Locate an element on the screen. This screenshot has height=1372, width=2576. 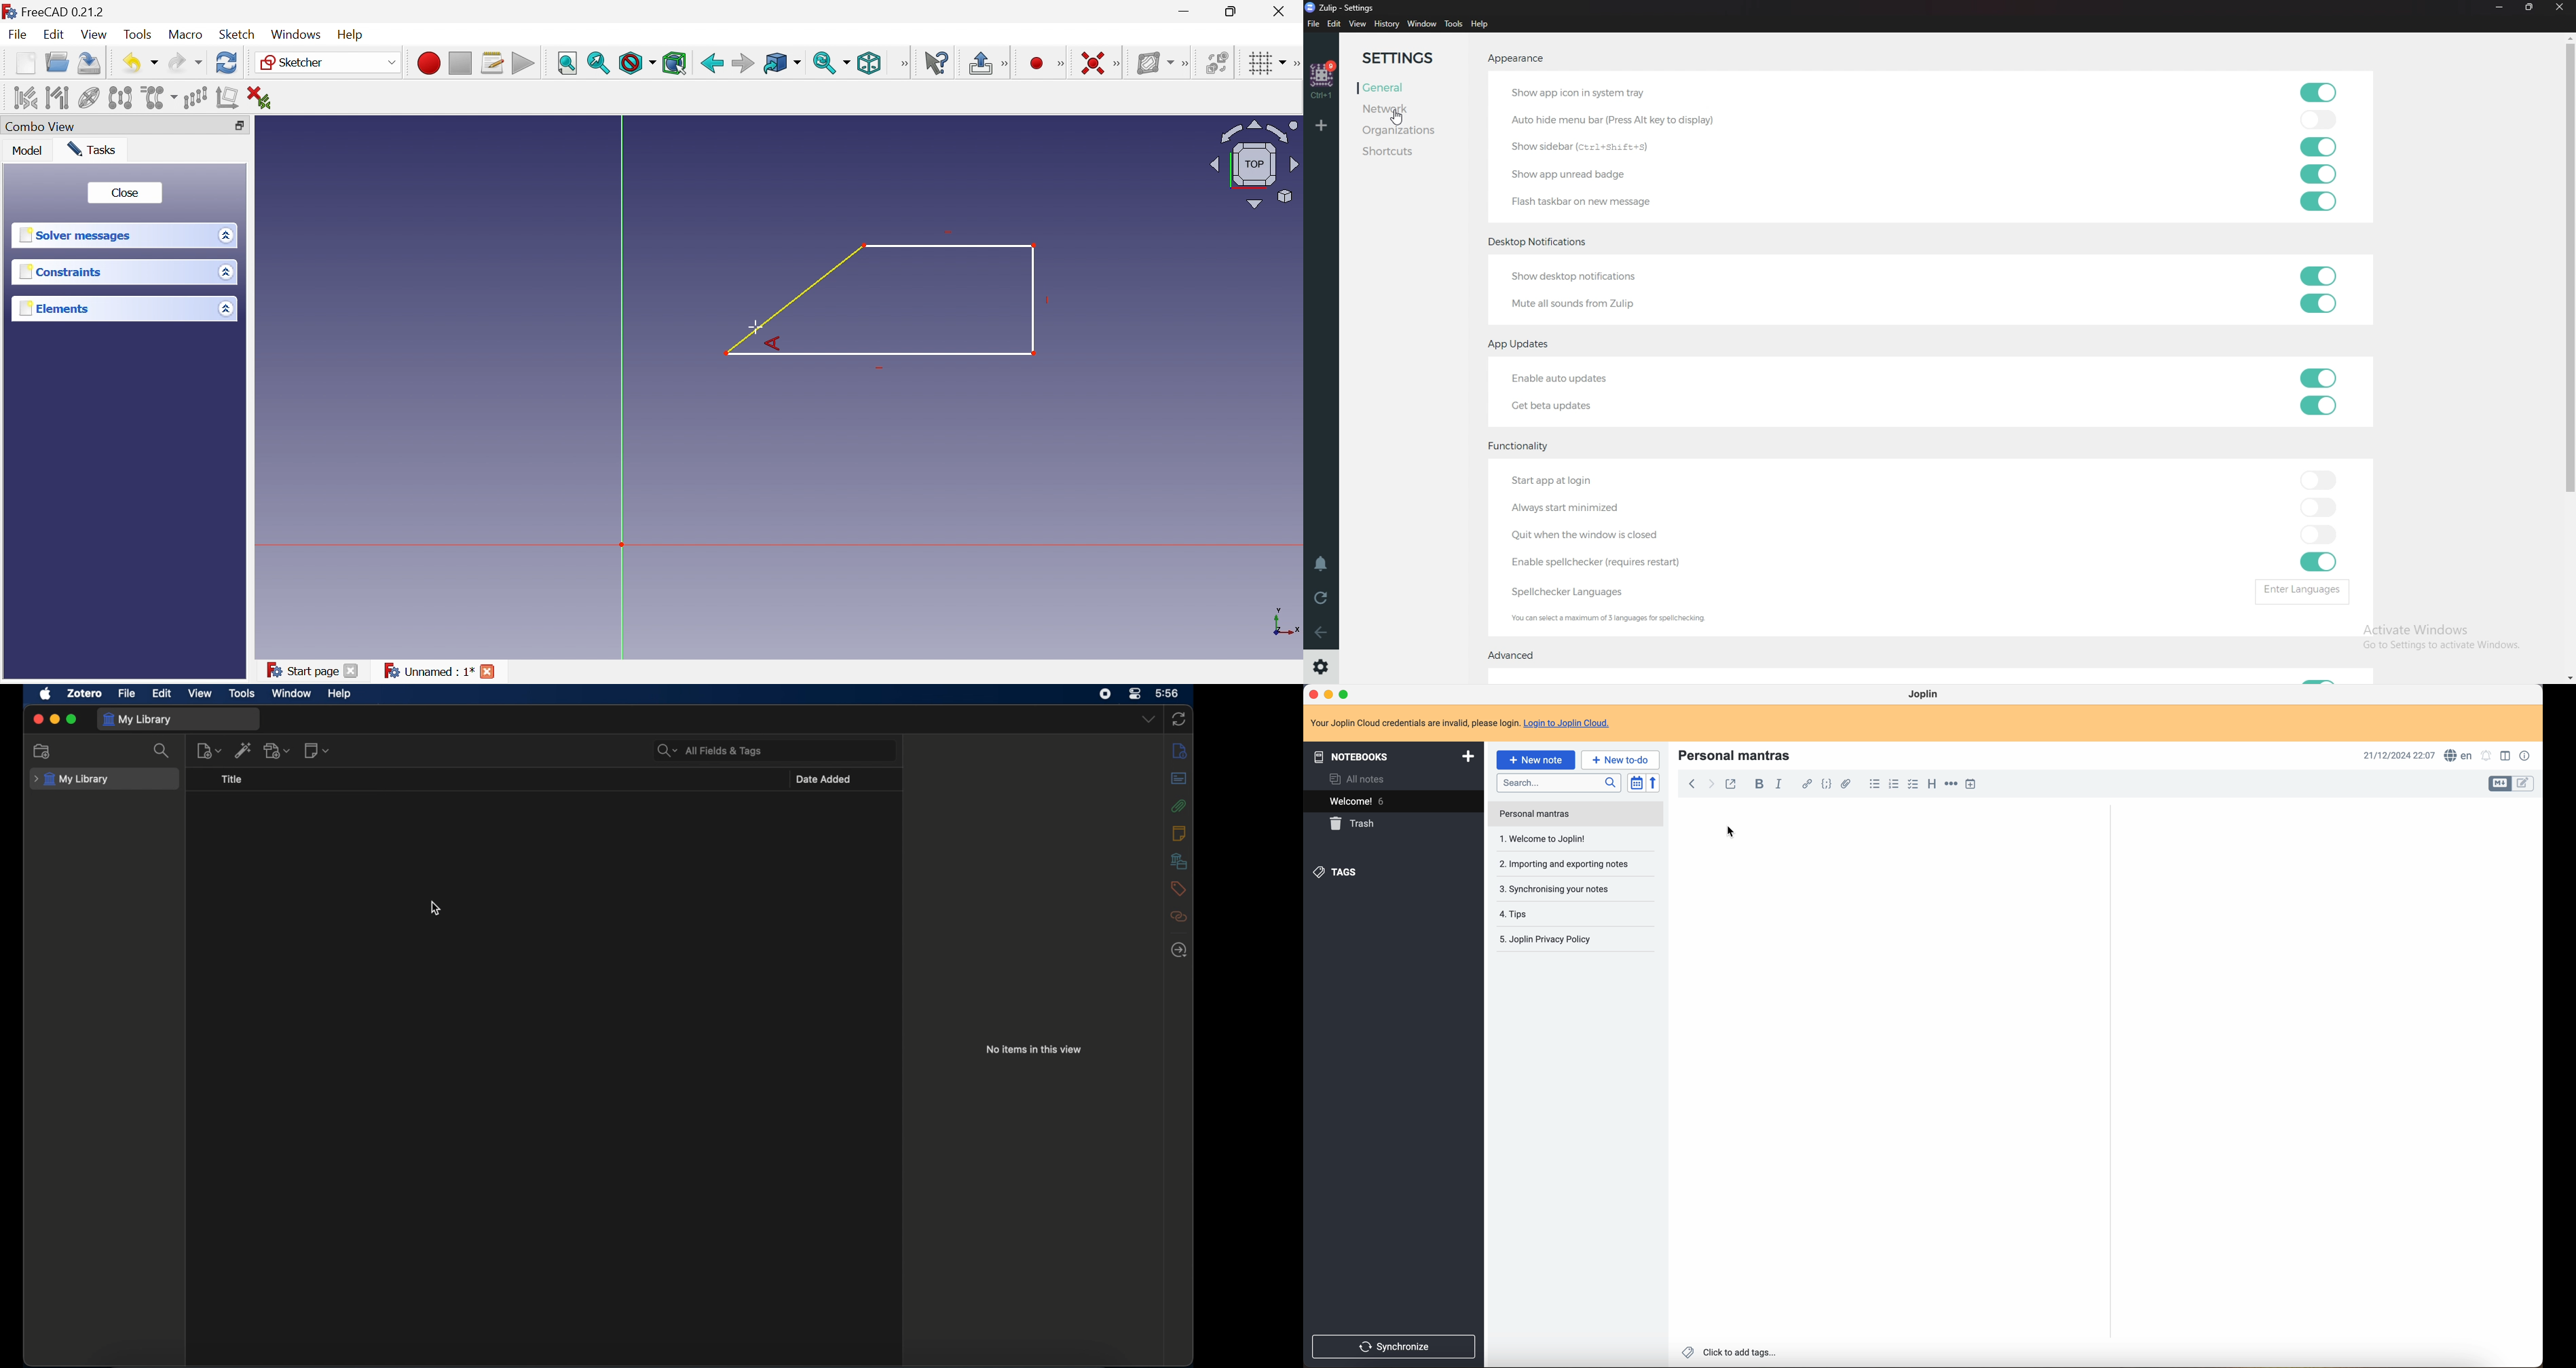
window is located at coordinates (1421, 24).